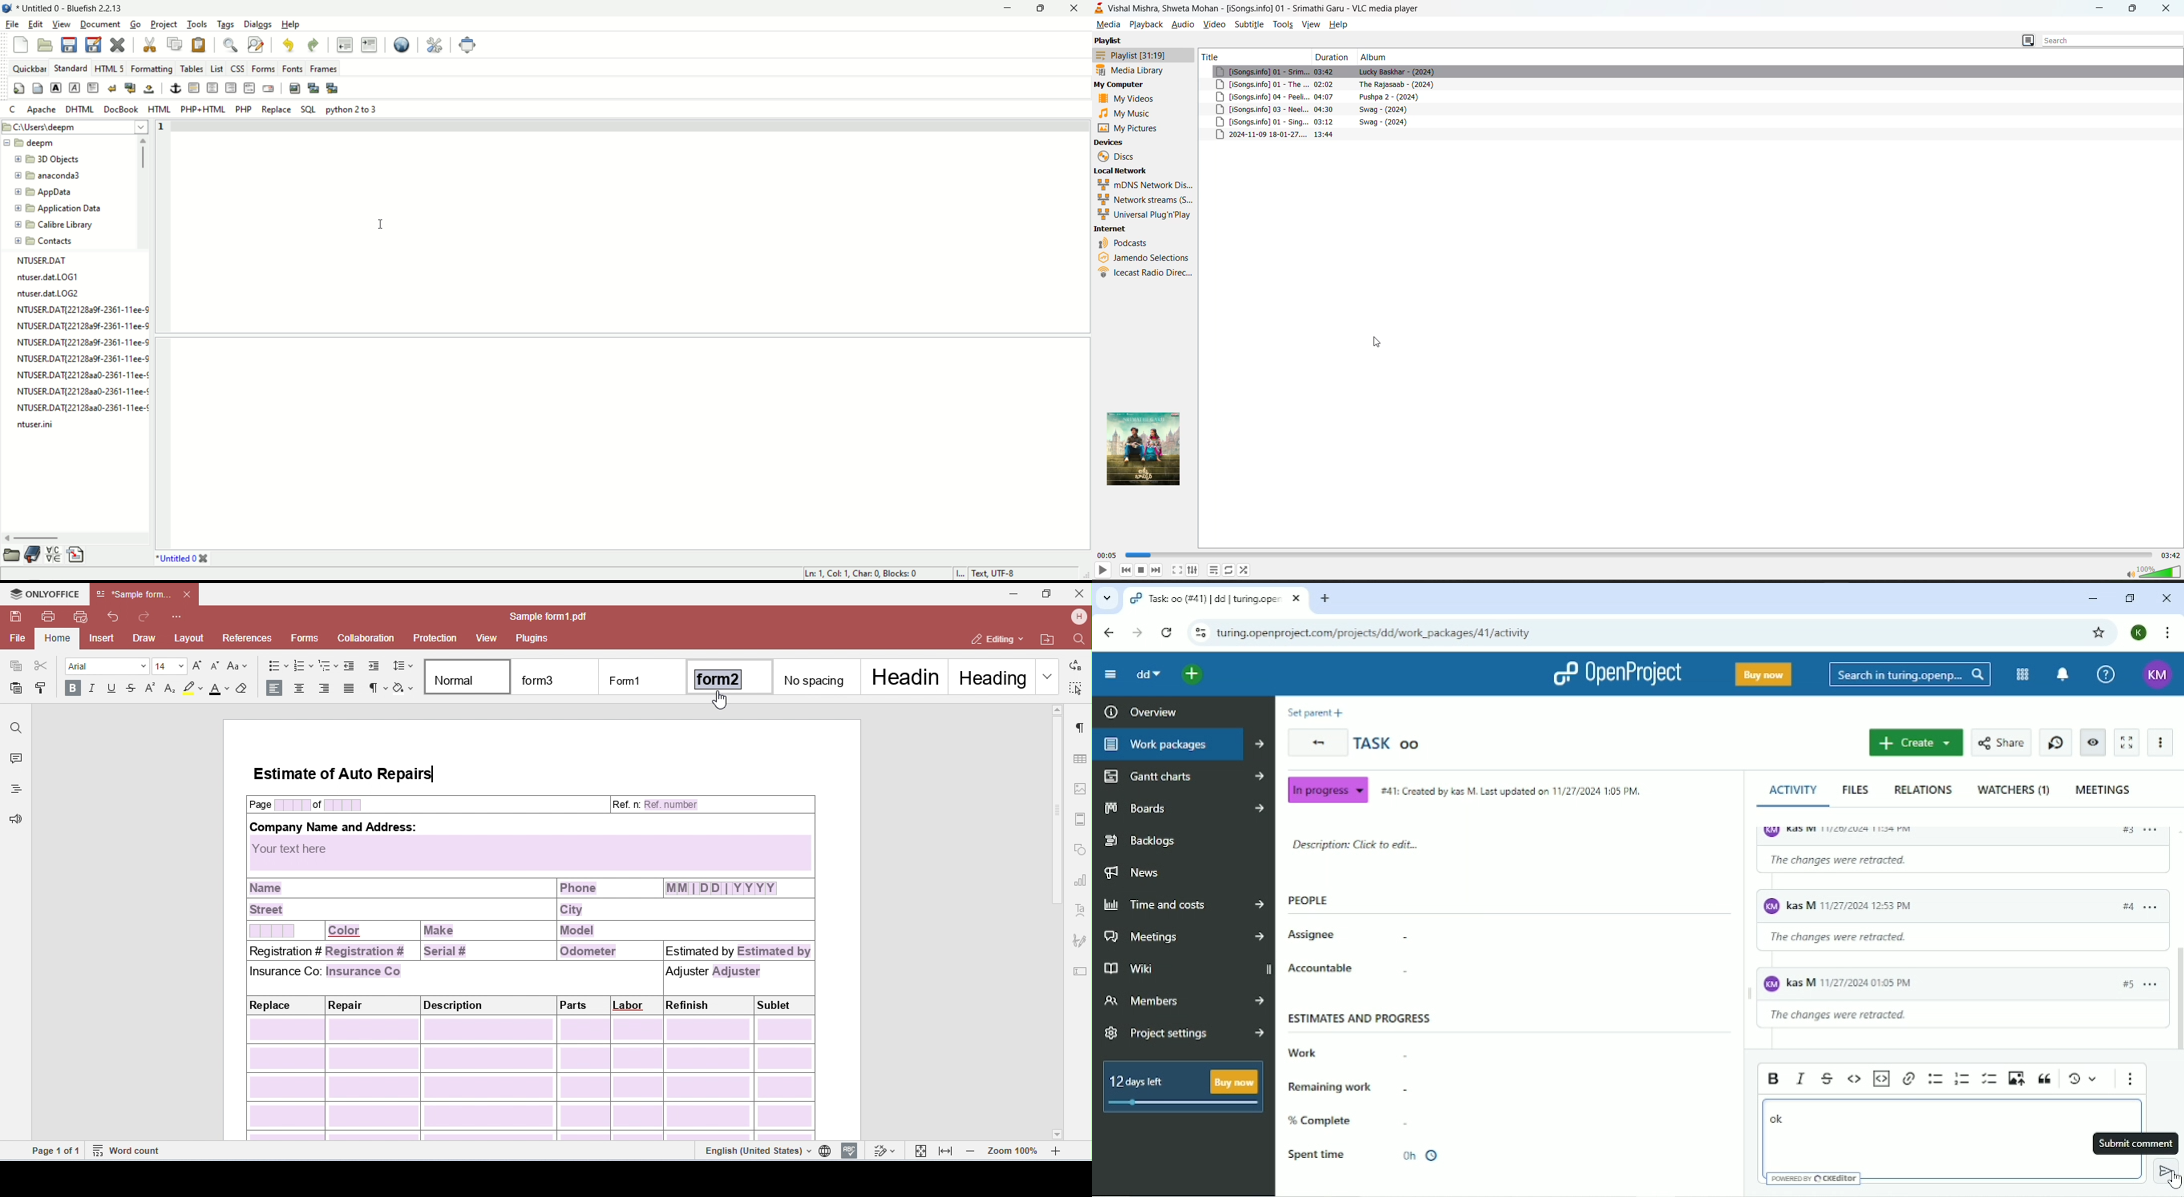 The height and width of the screenshot is (1204, 2184). I want to click on Files, so click(1857, 790).